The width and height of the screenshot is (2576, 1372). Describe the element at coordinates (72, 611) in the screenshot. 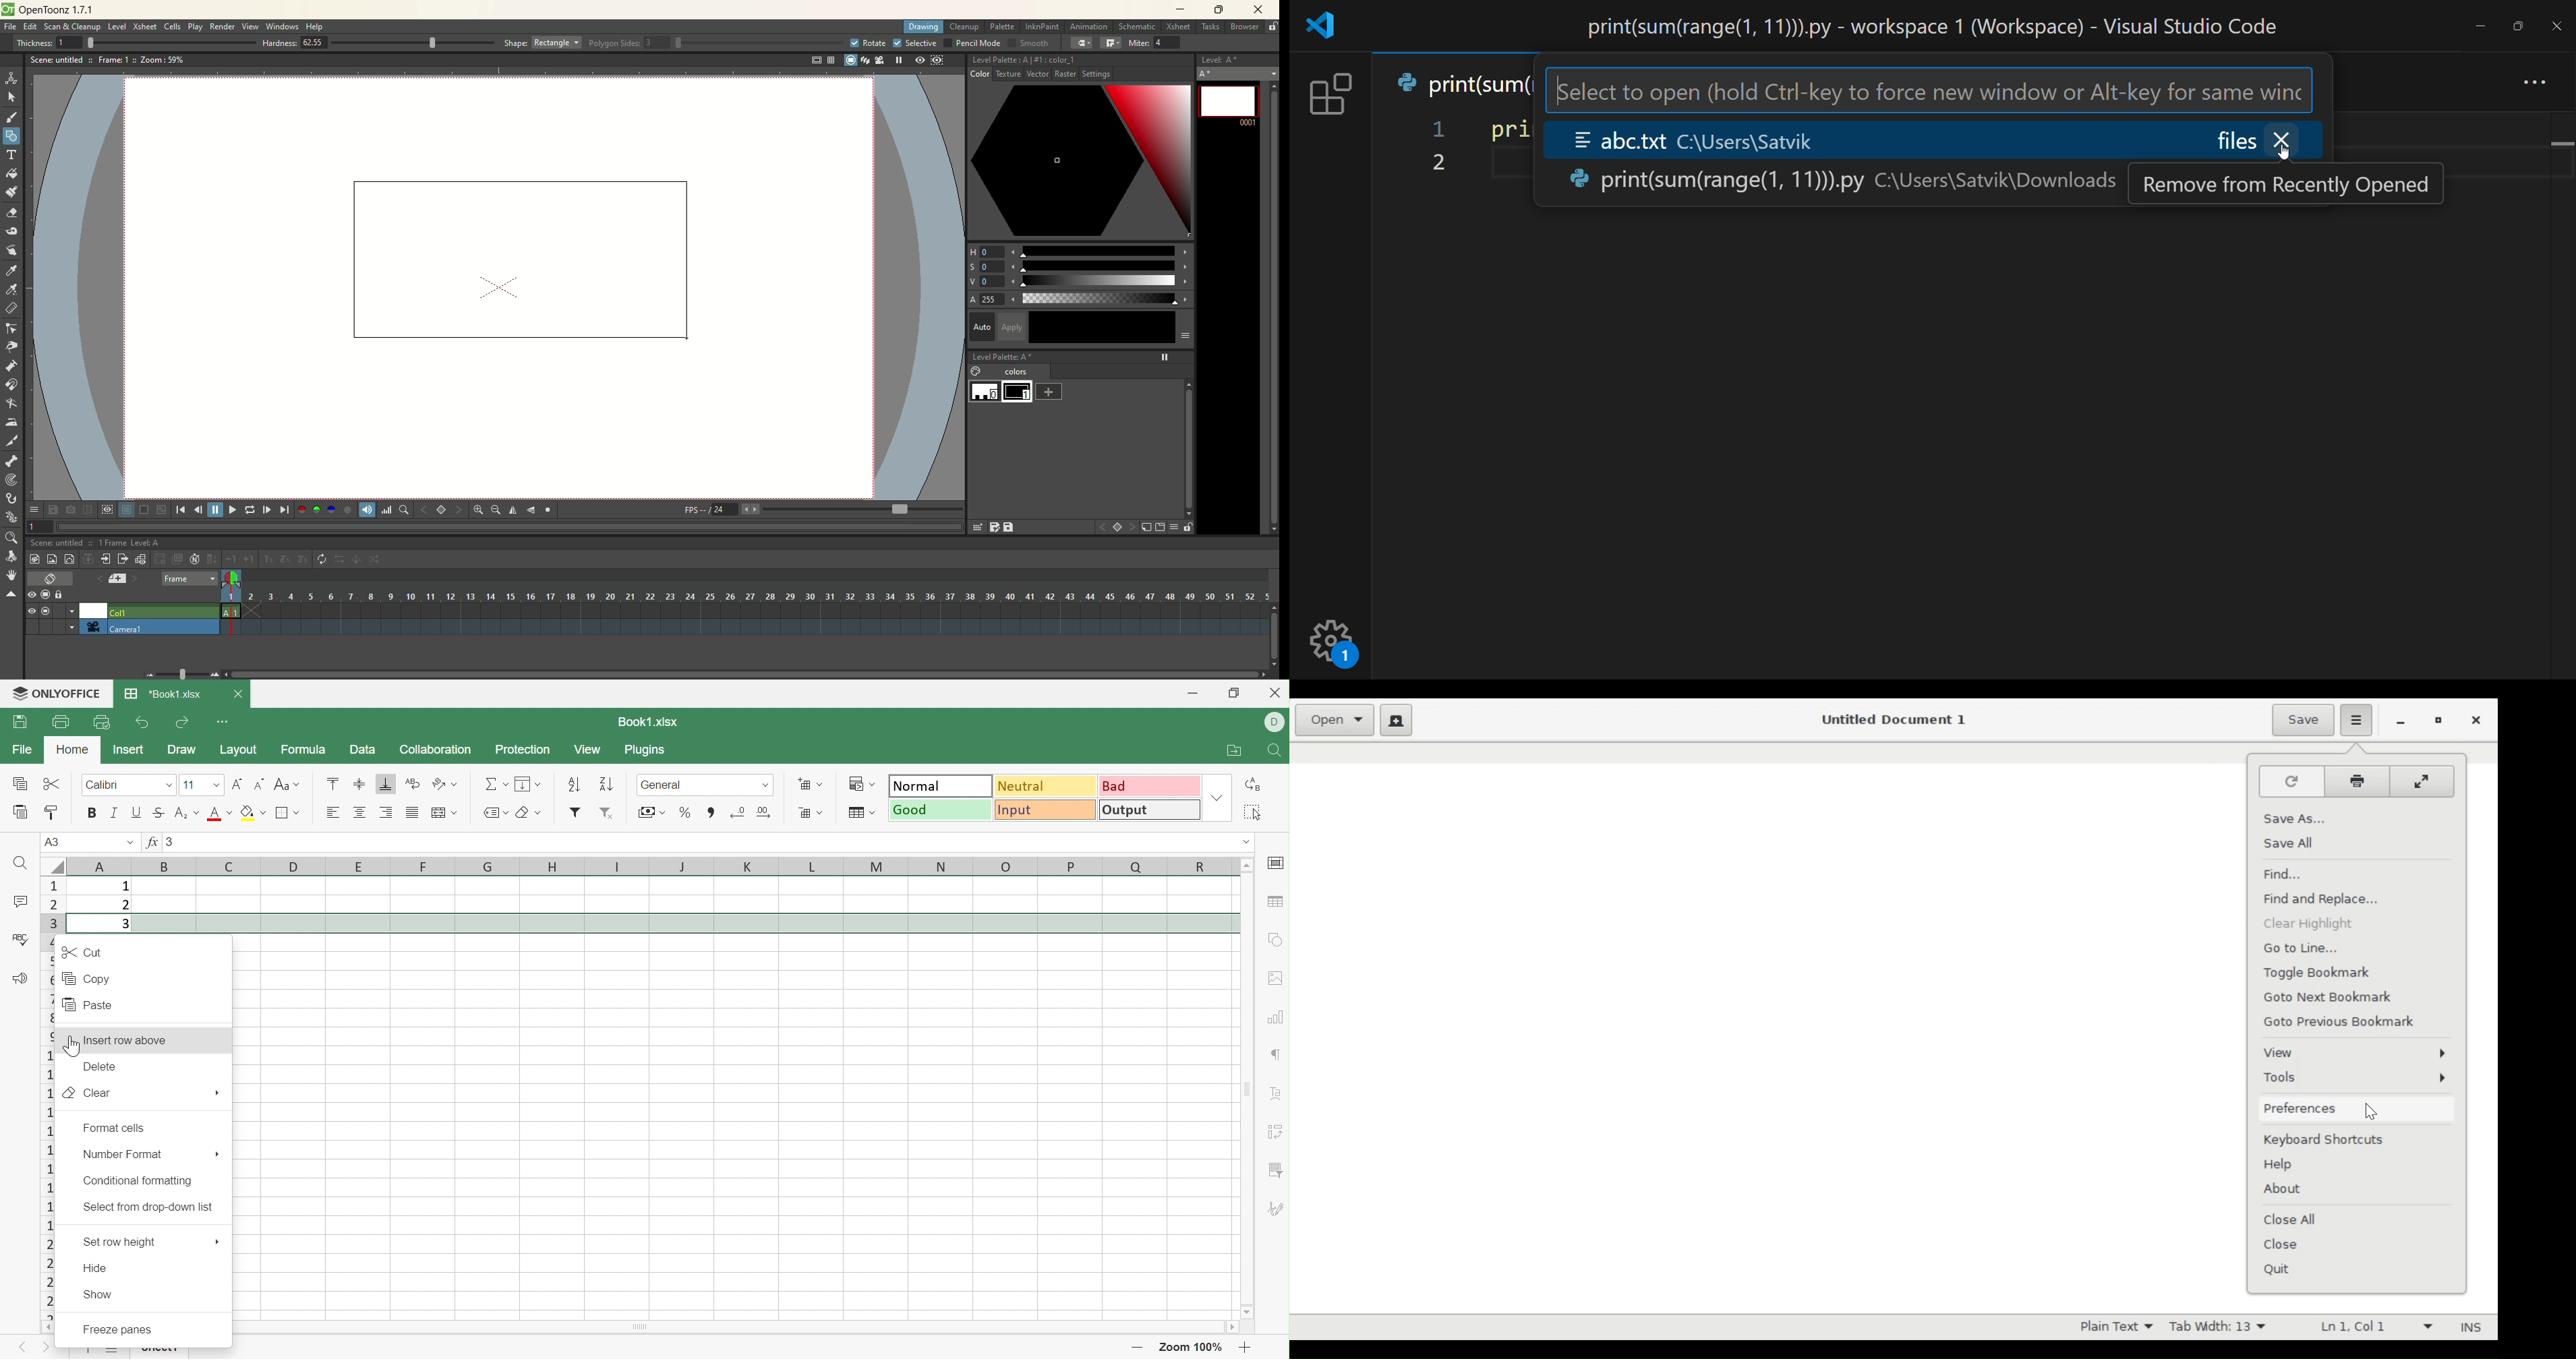

I see `recording` at that location.